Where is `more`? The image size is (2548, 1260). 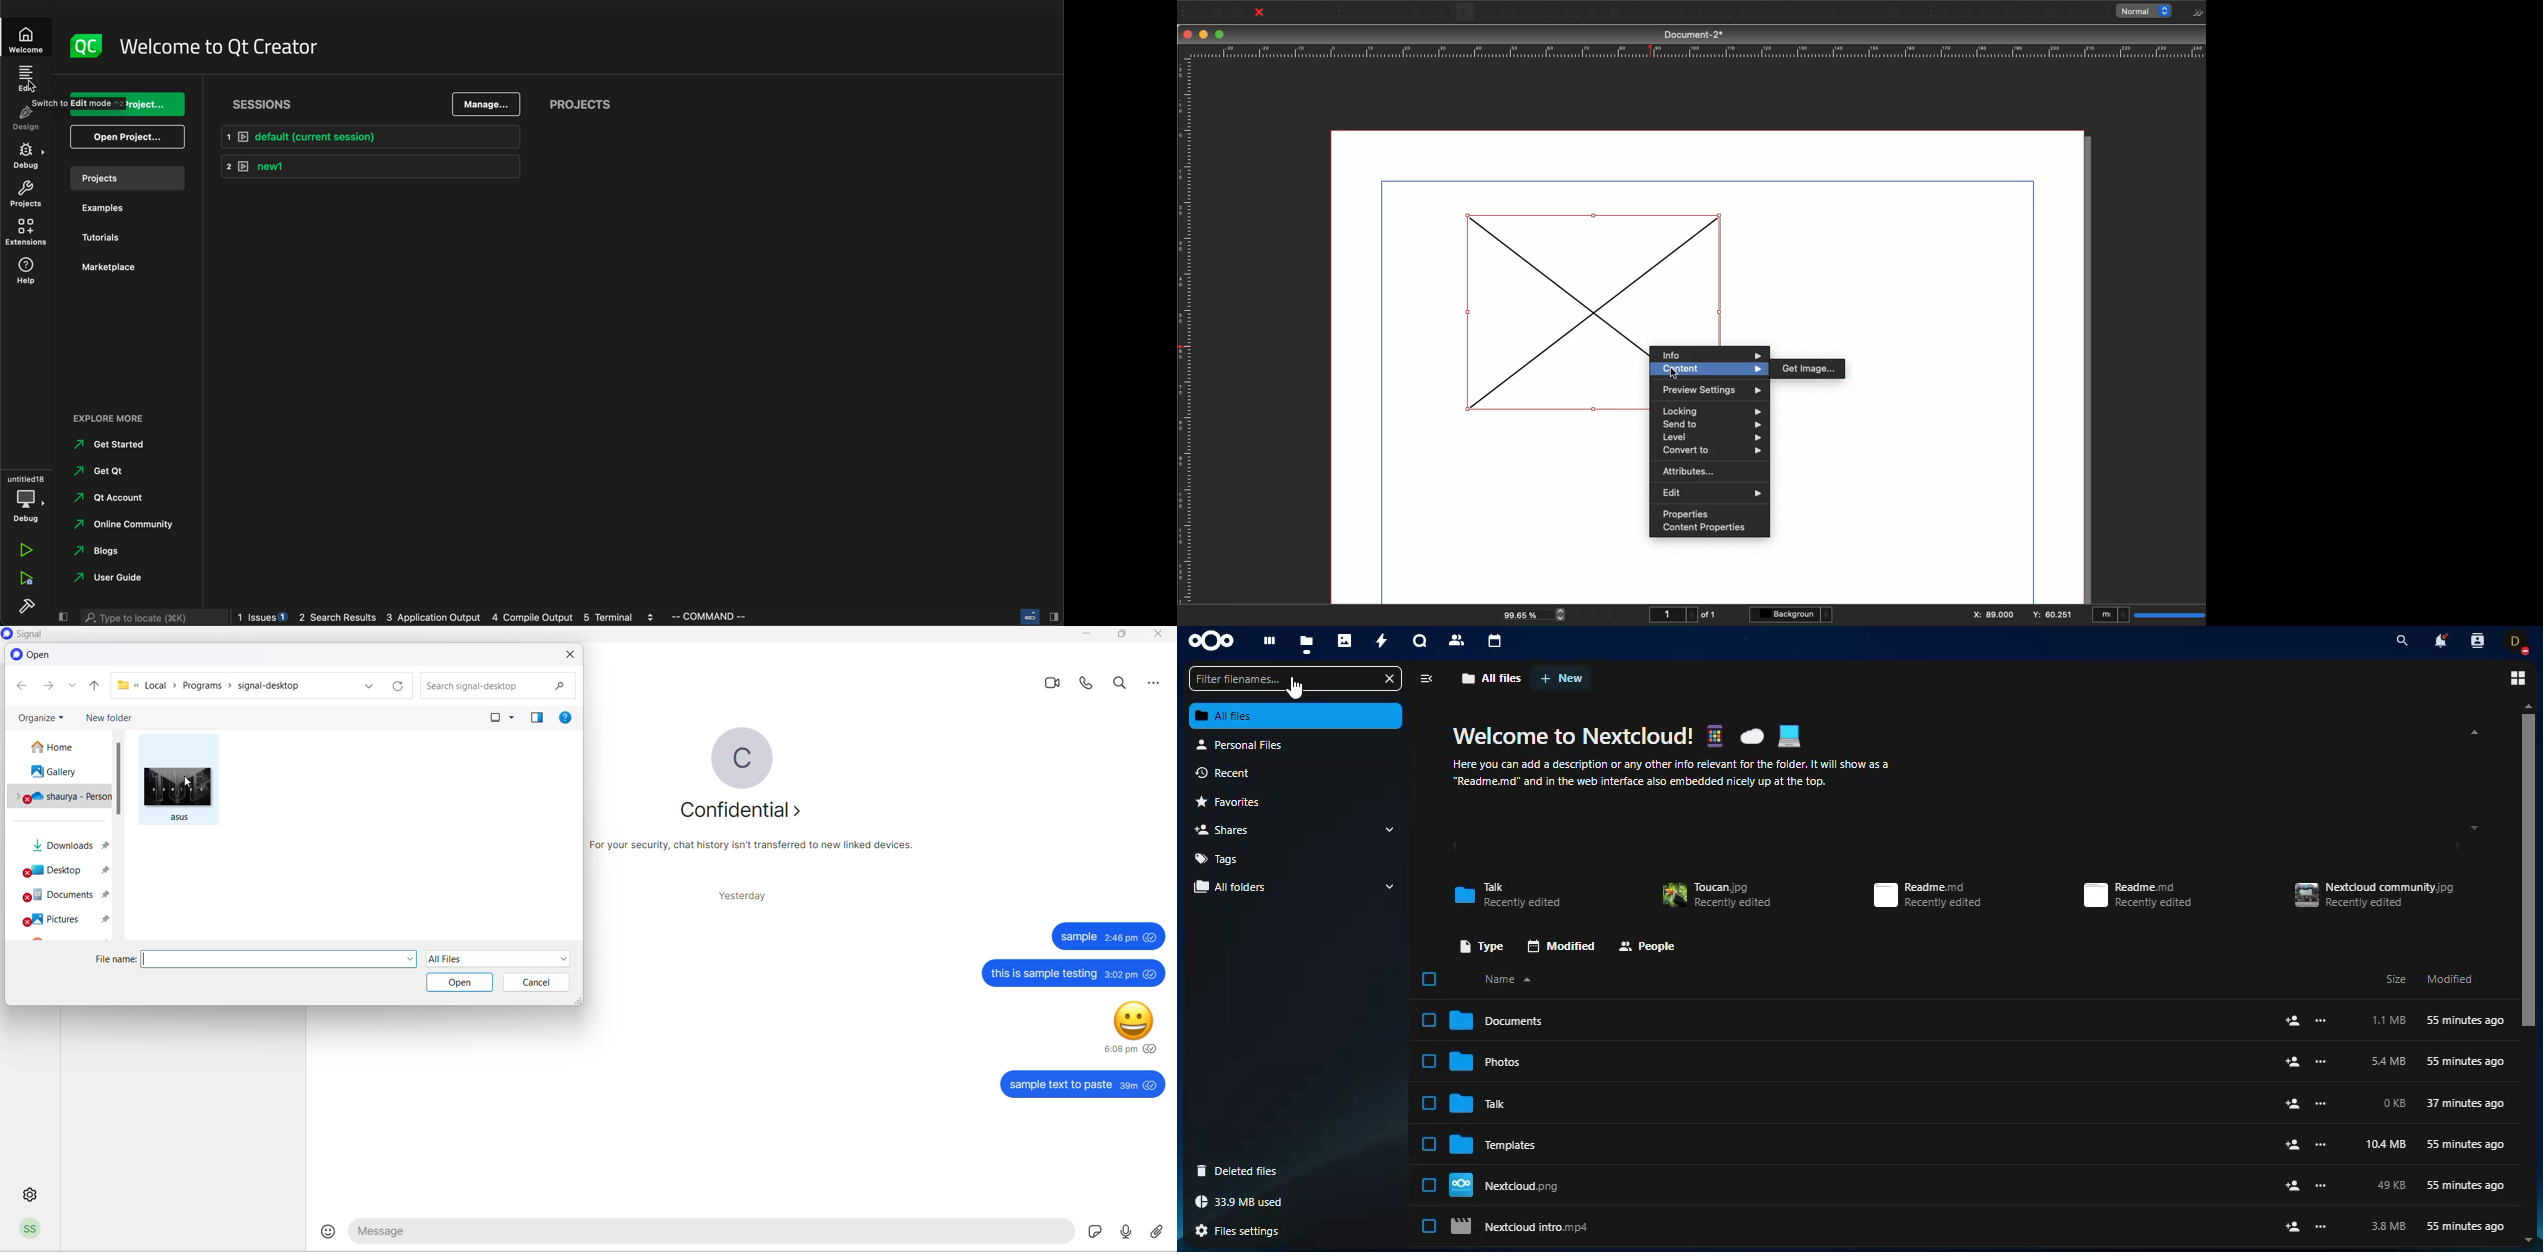
more is located at coordinates (2321, 1145).